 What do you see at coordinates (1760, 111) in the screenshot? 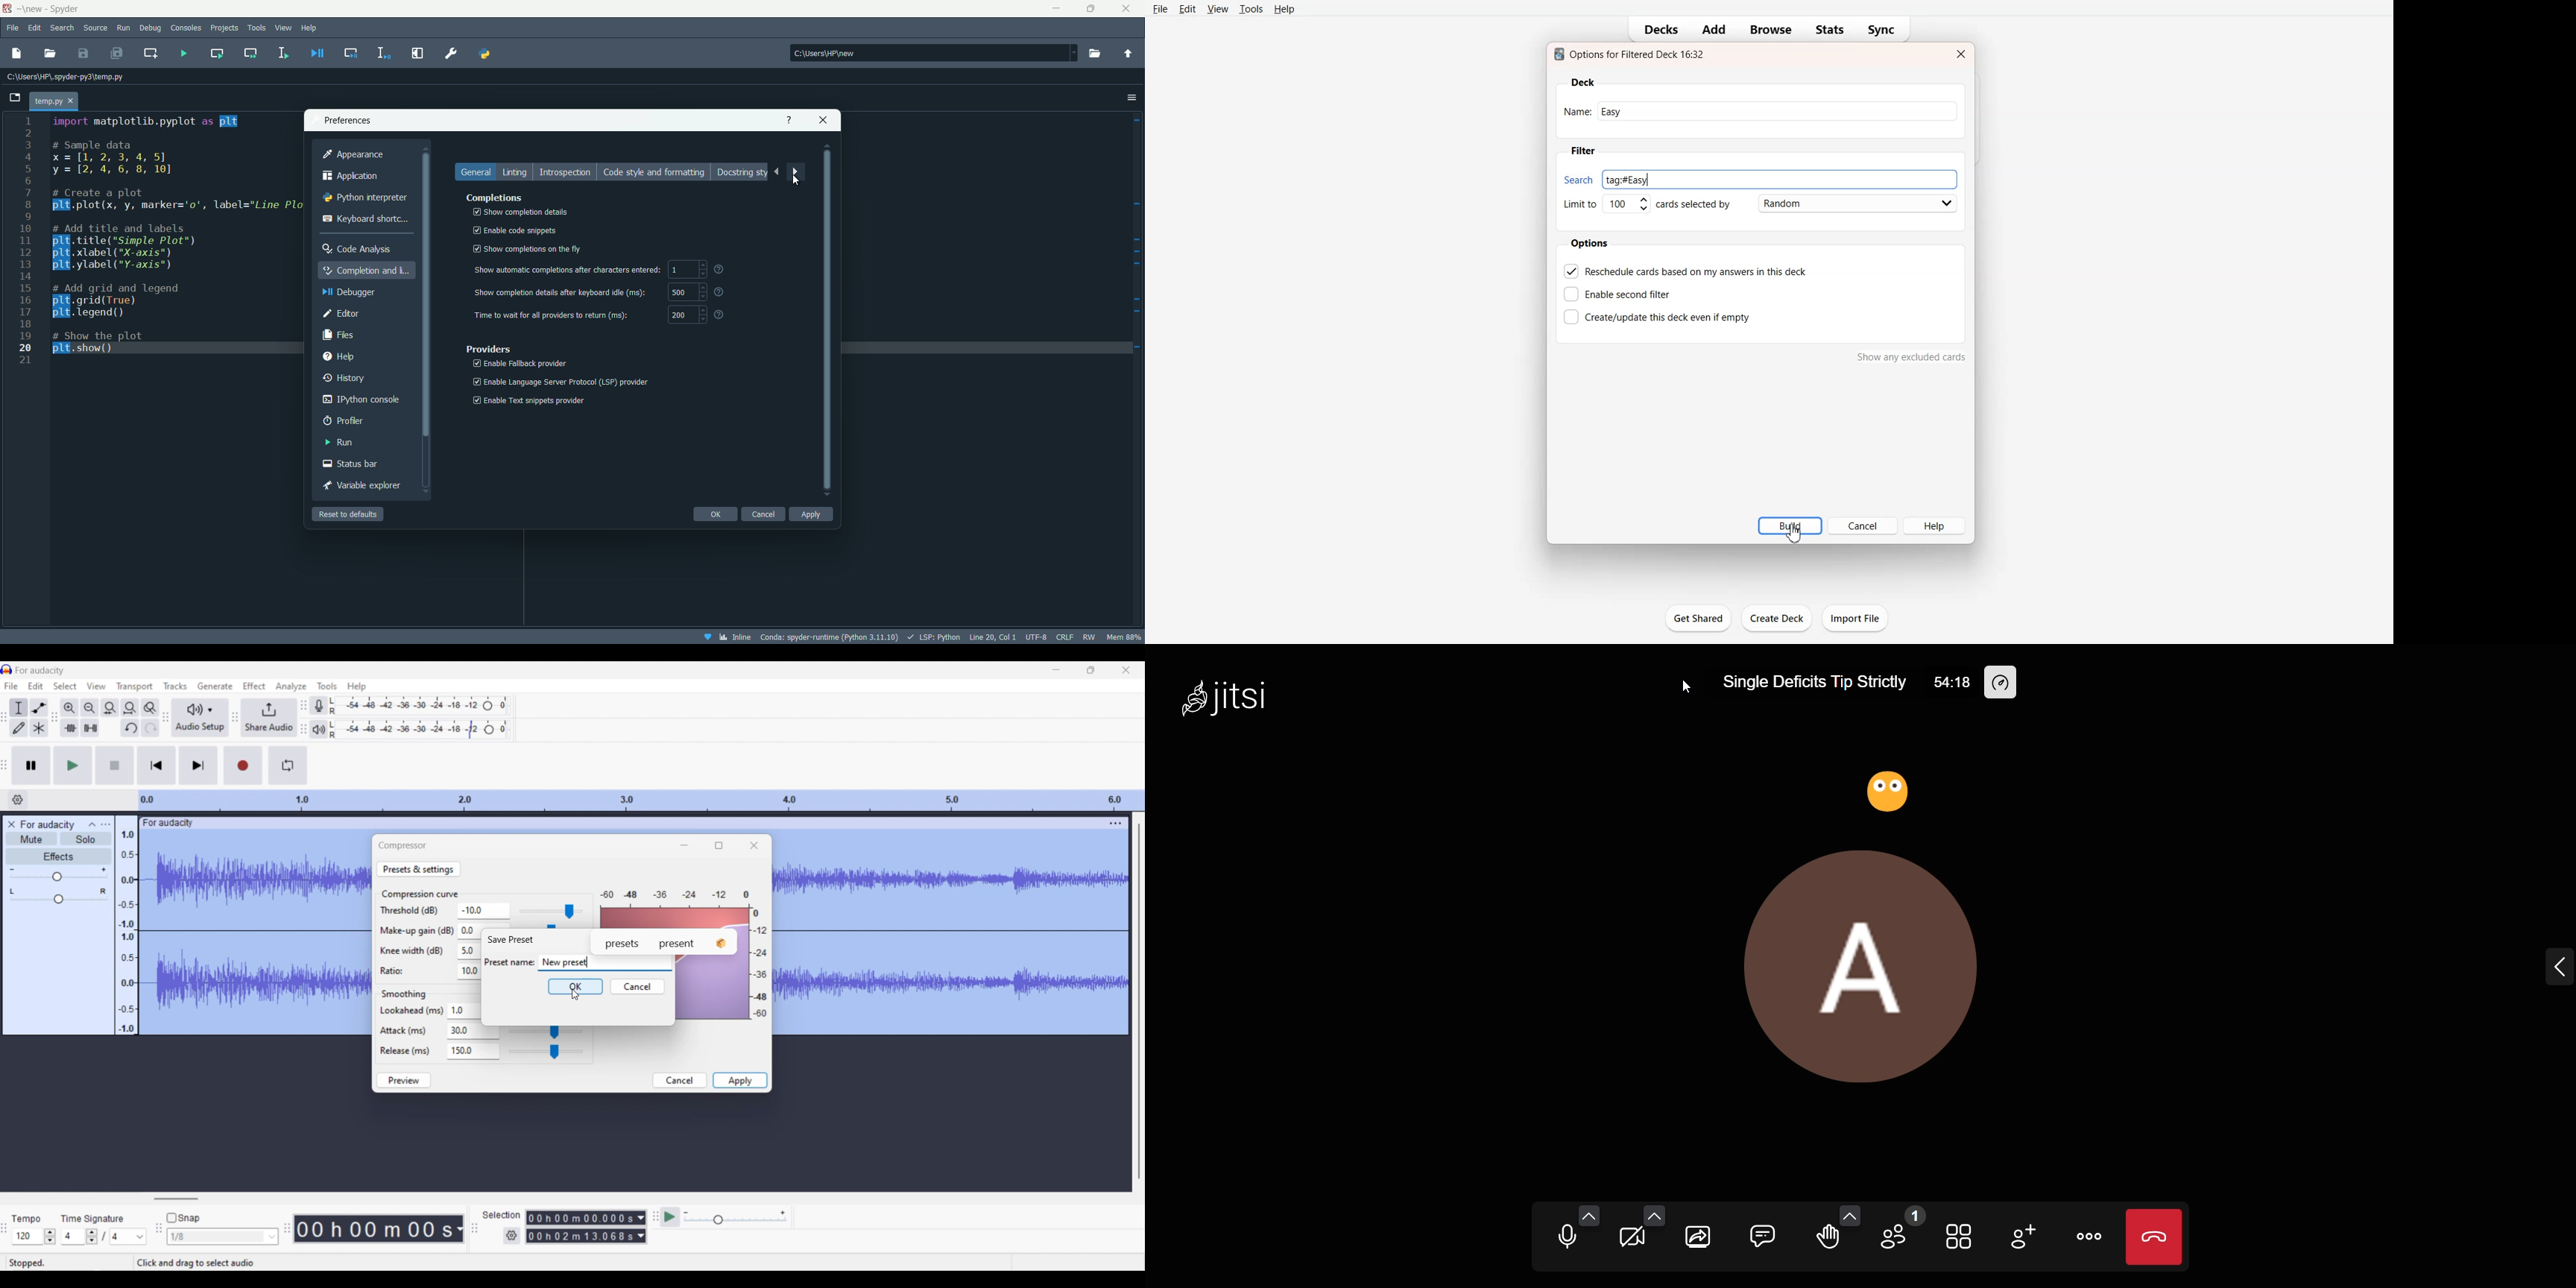
I see `Enter Name` at bounding box center [1760, 111].